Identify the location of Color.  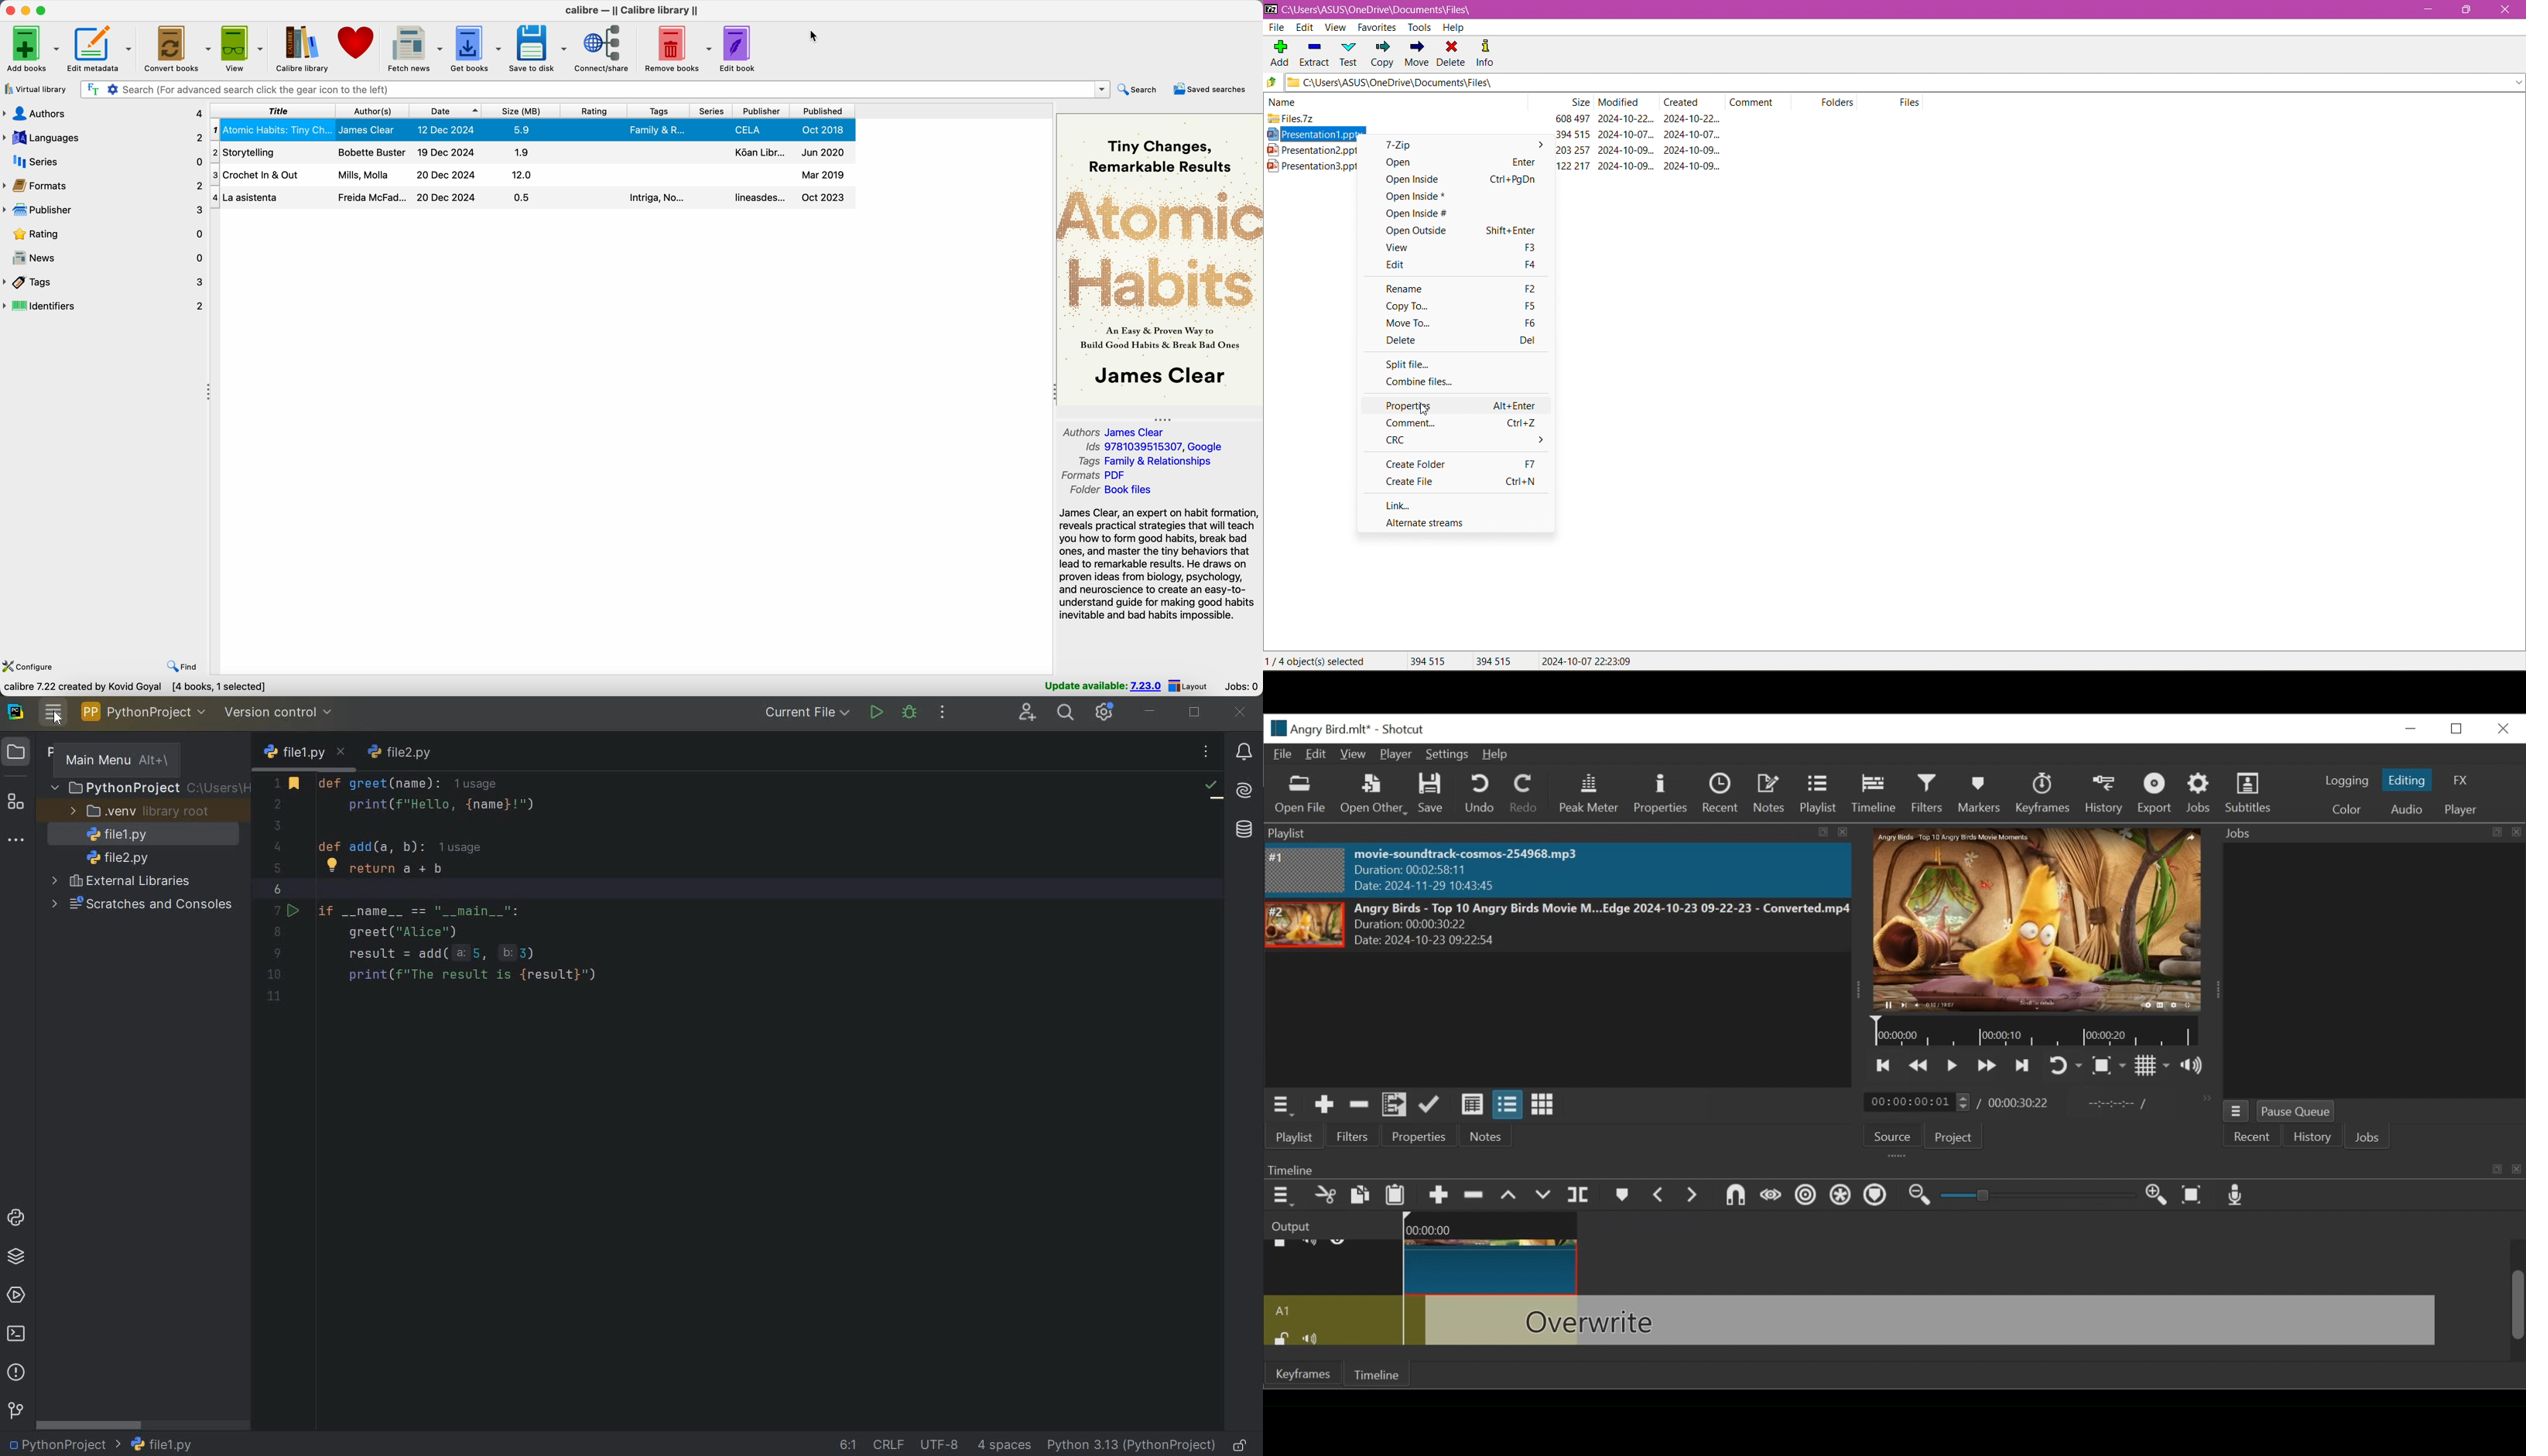
(2347, 810).